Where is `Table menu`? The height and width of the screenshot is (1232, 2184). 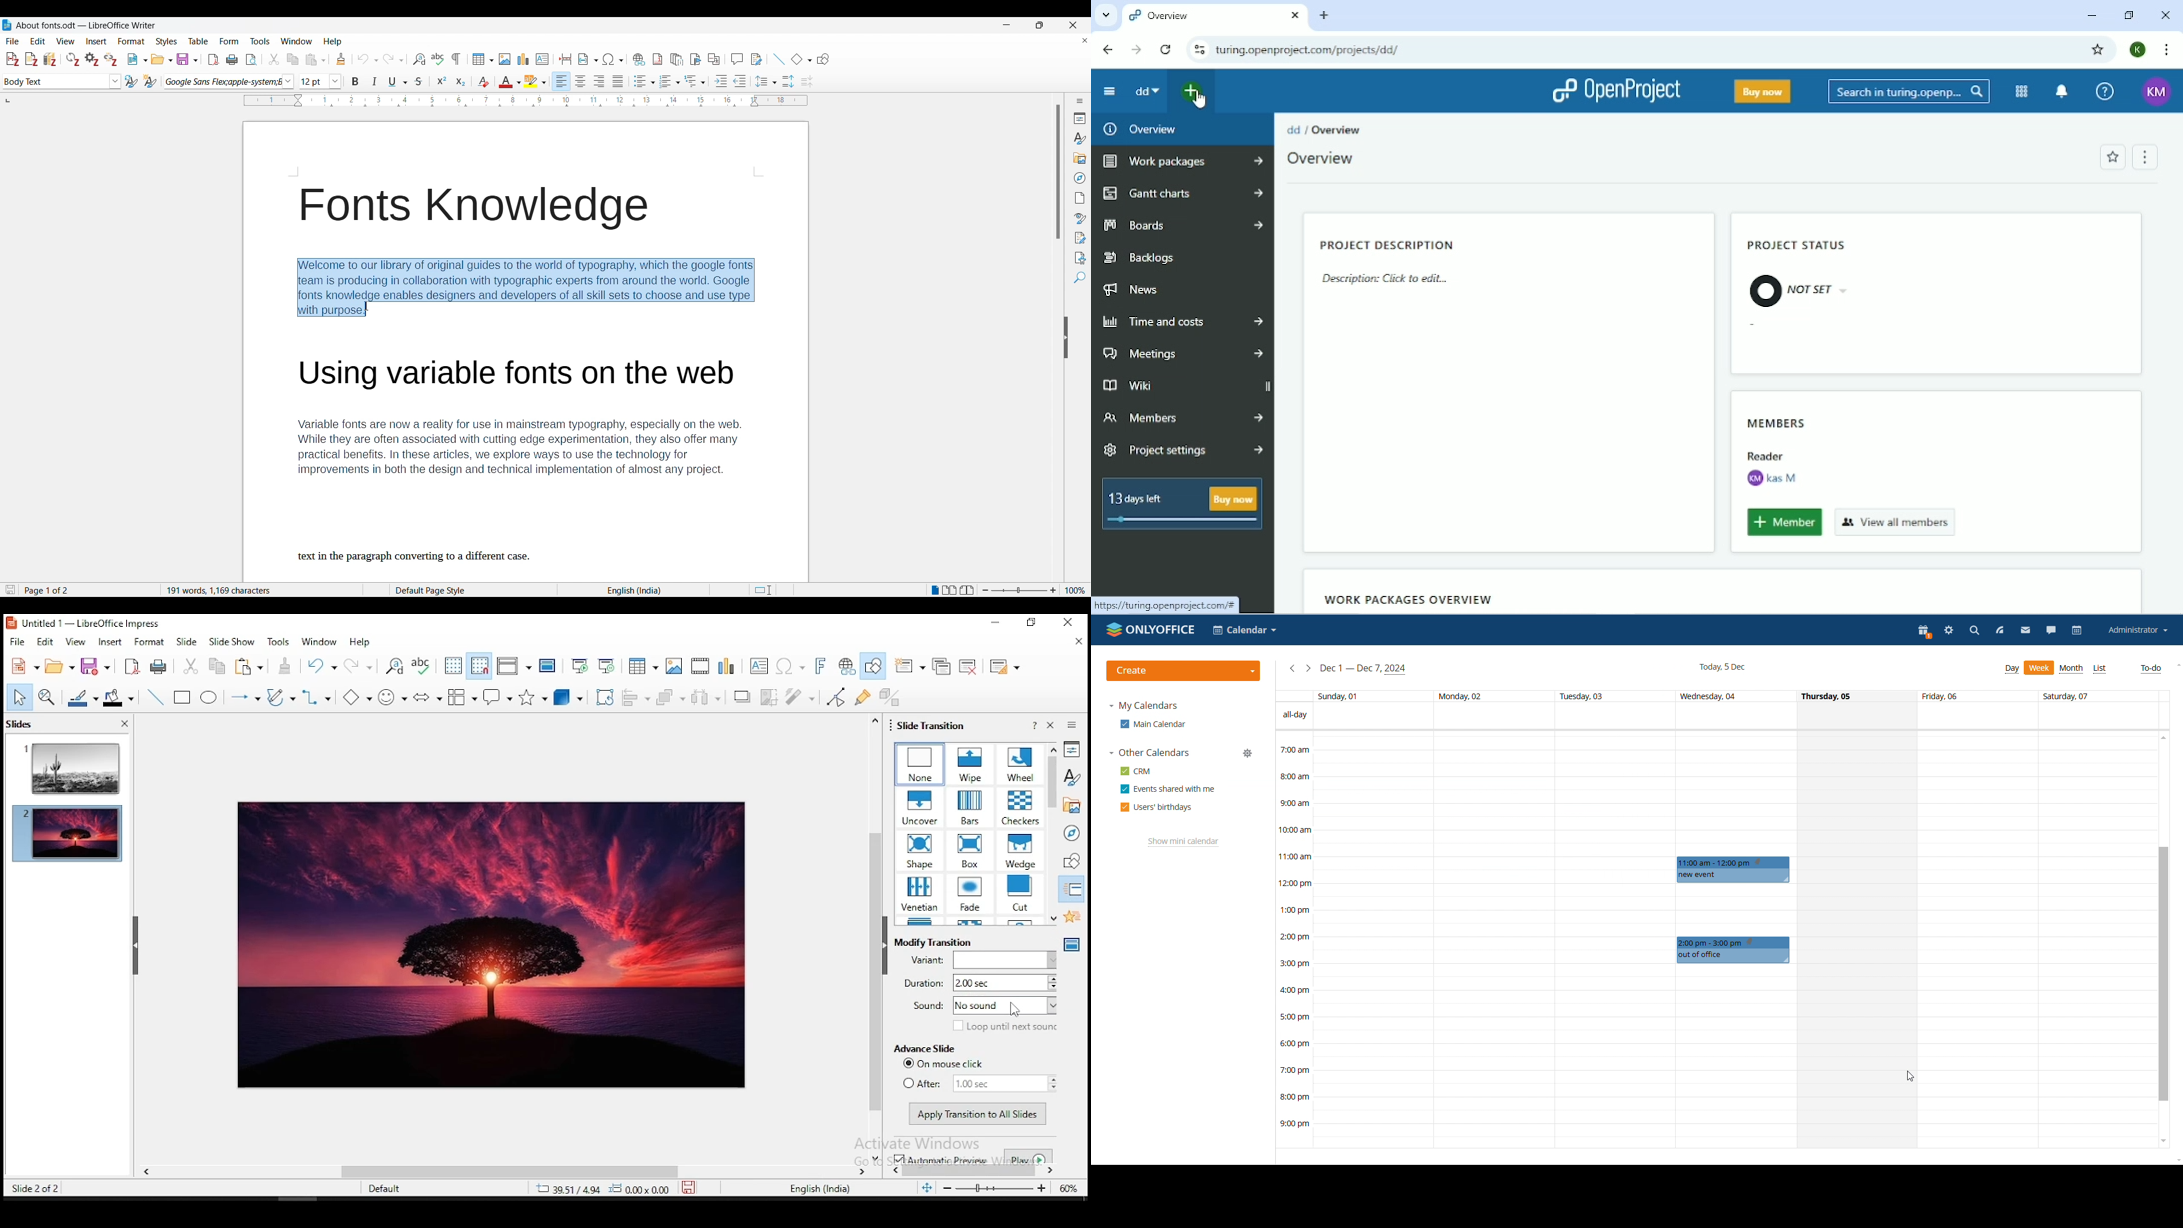
Table menu is located at coordinates (198, 41).